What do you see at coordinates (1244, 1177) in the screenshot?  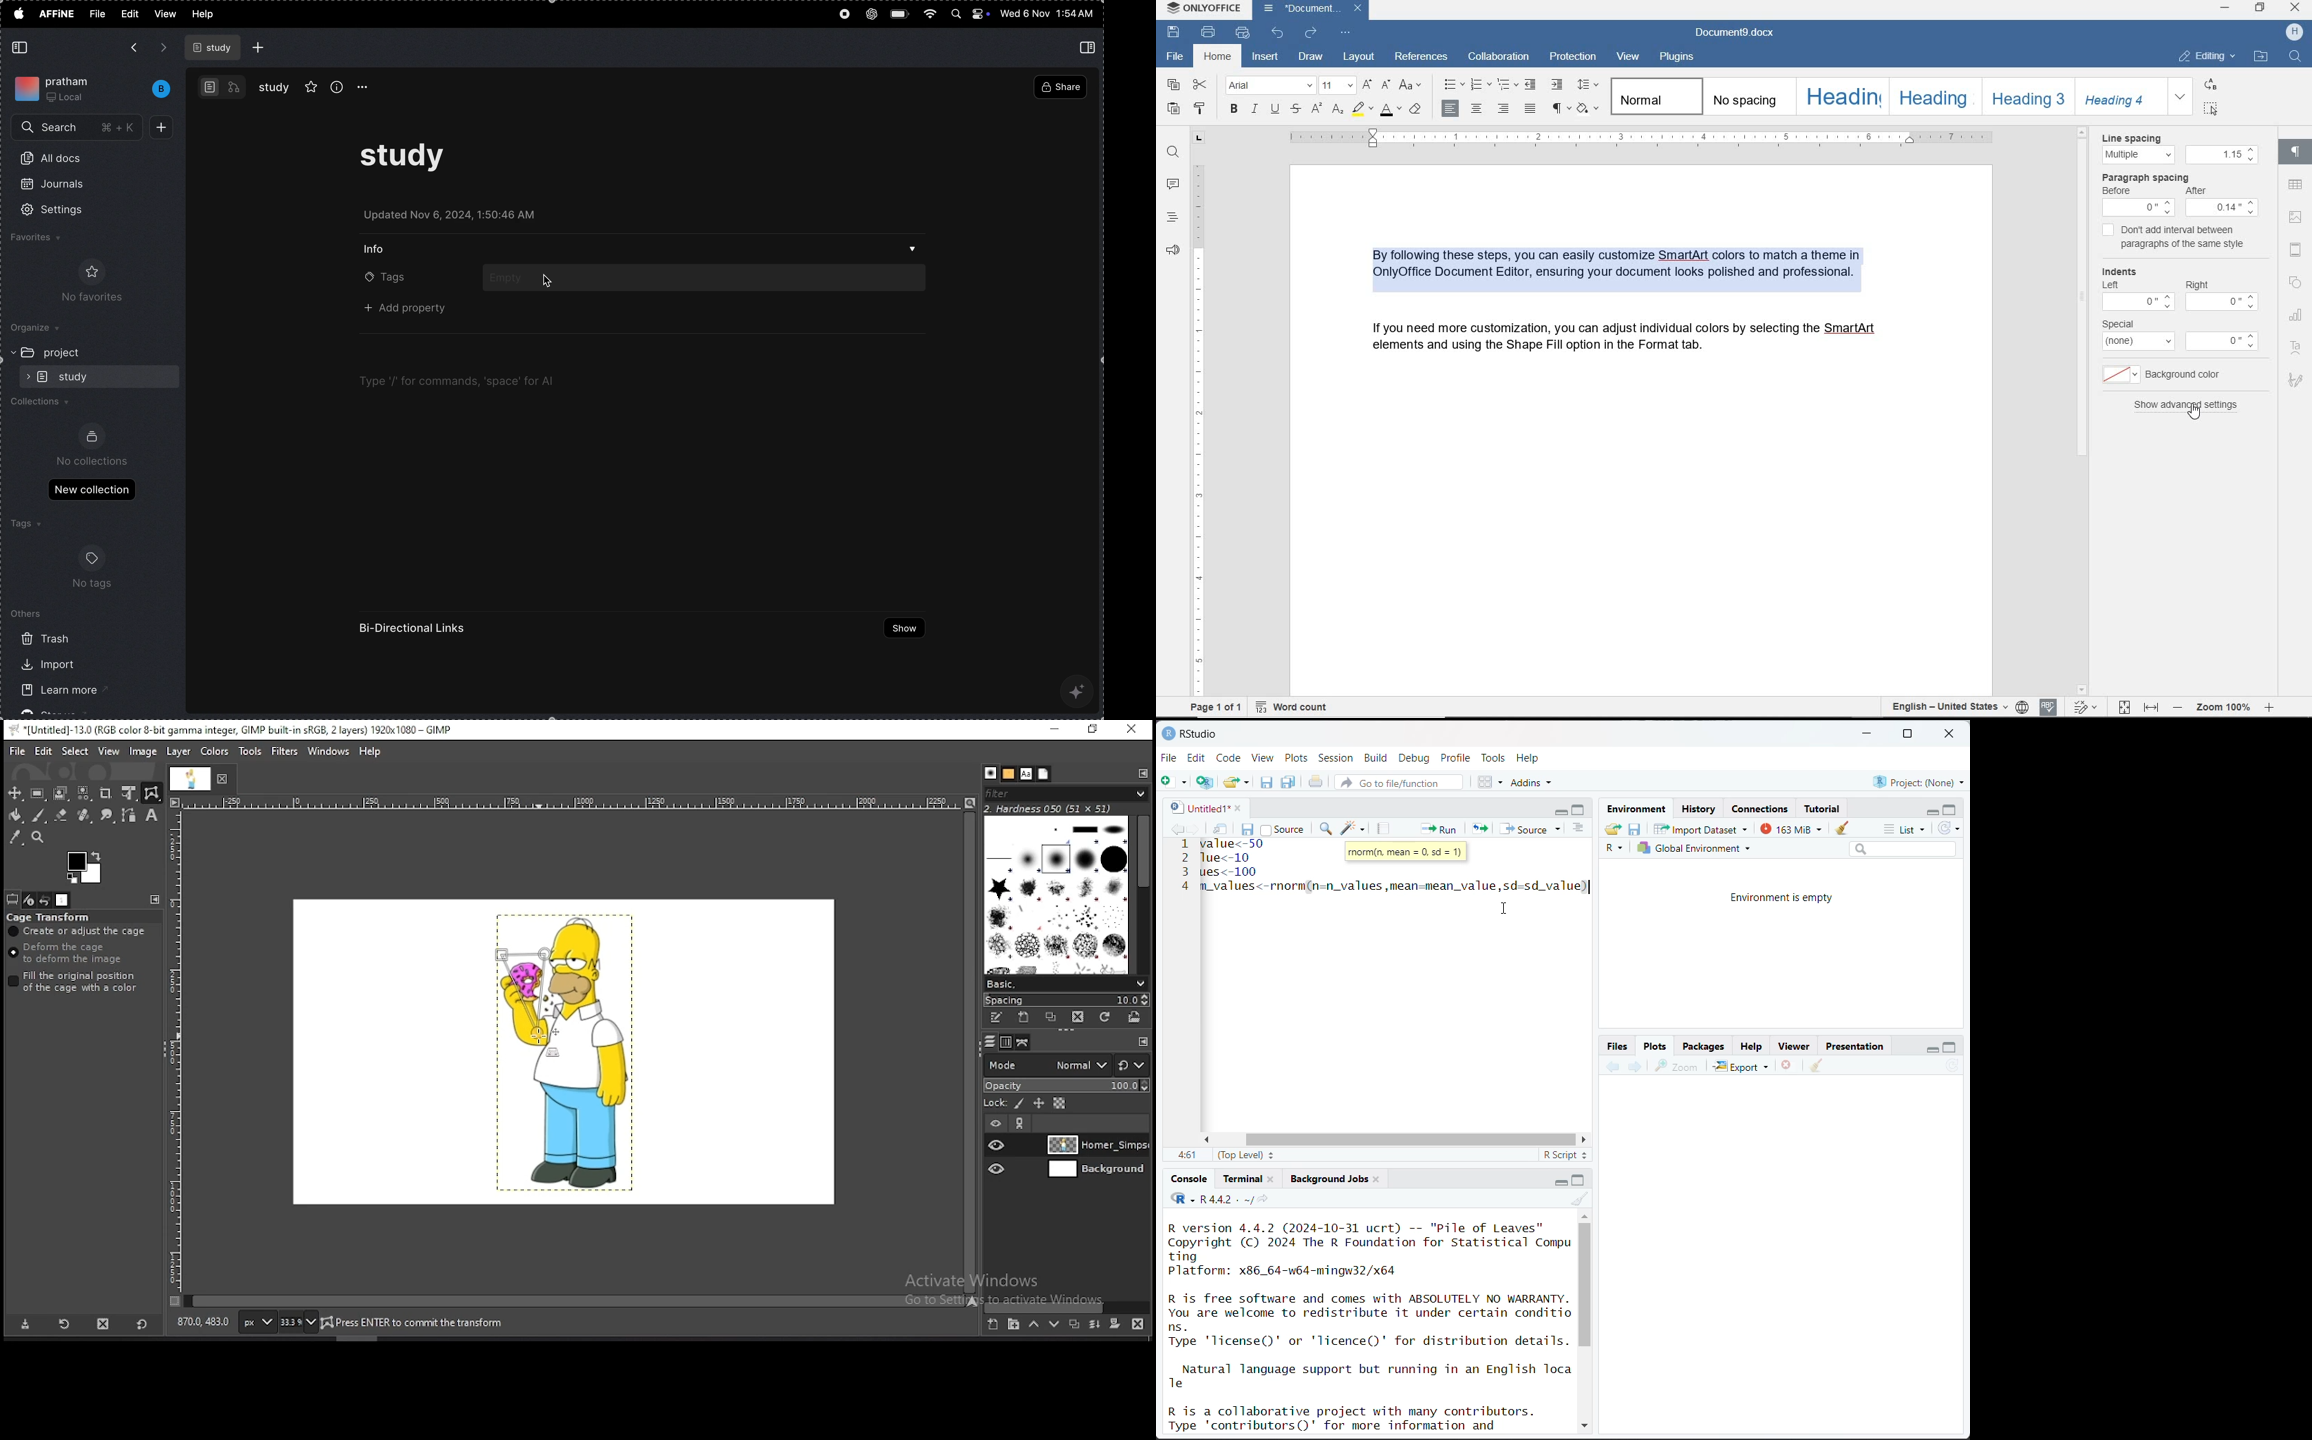 I see `Terminal` at bounding box center [1244, 1177].